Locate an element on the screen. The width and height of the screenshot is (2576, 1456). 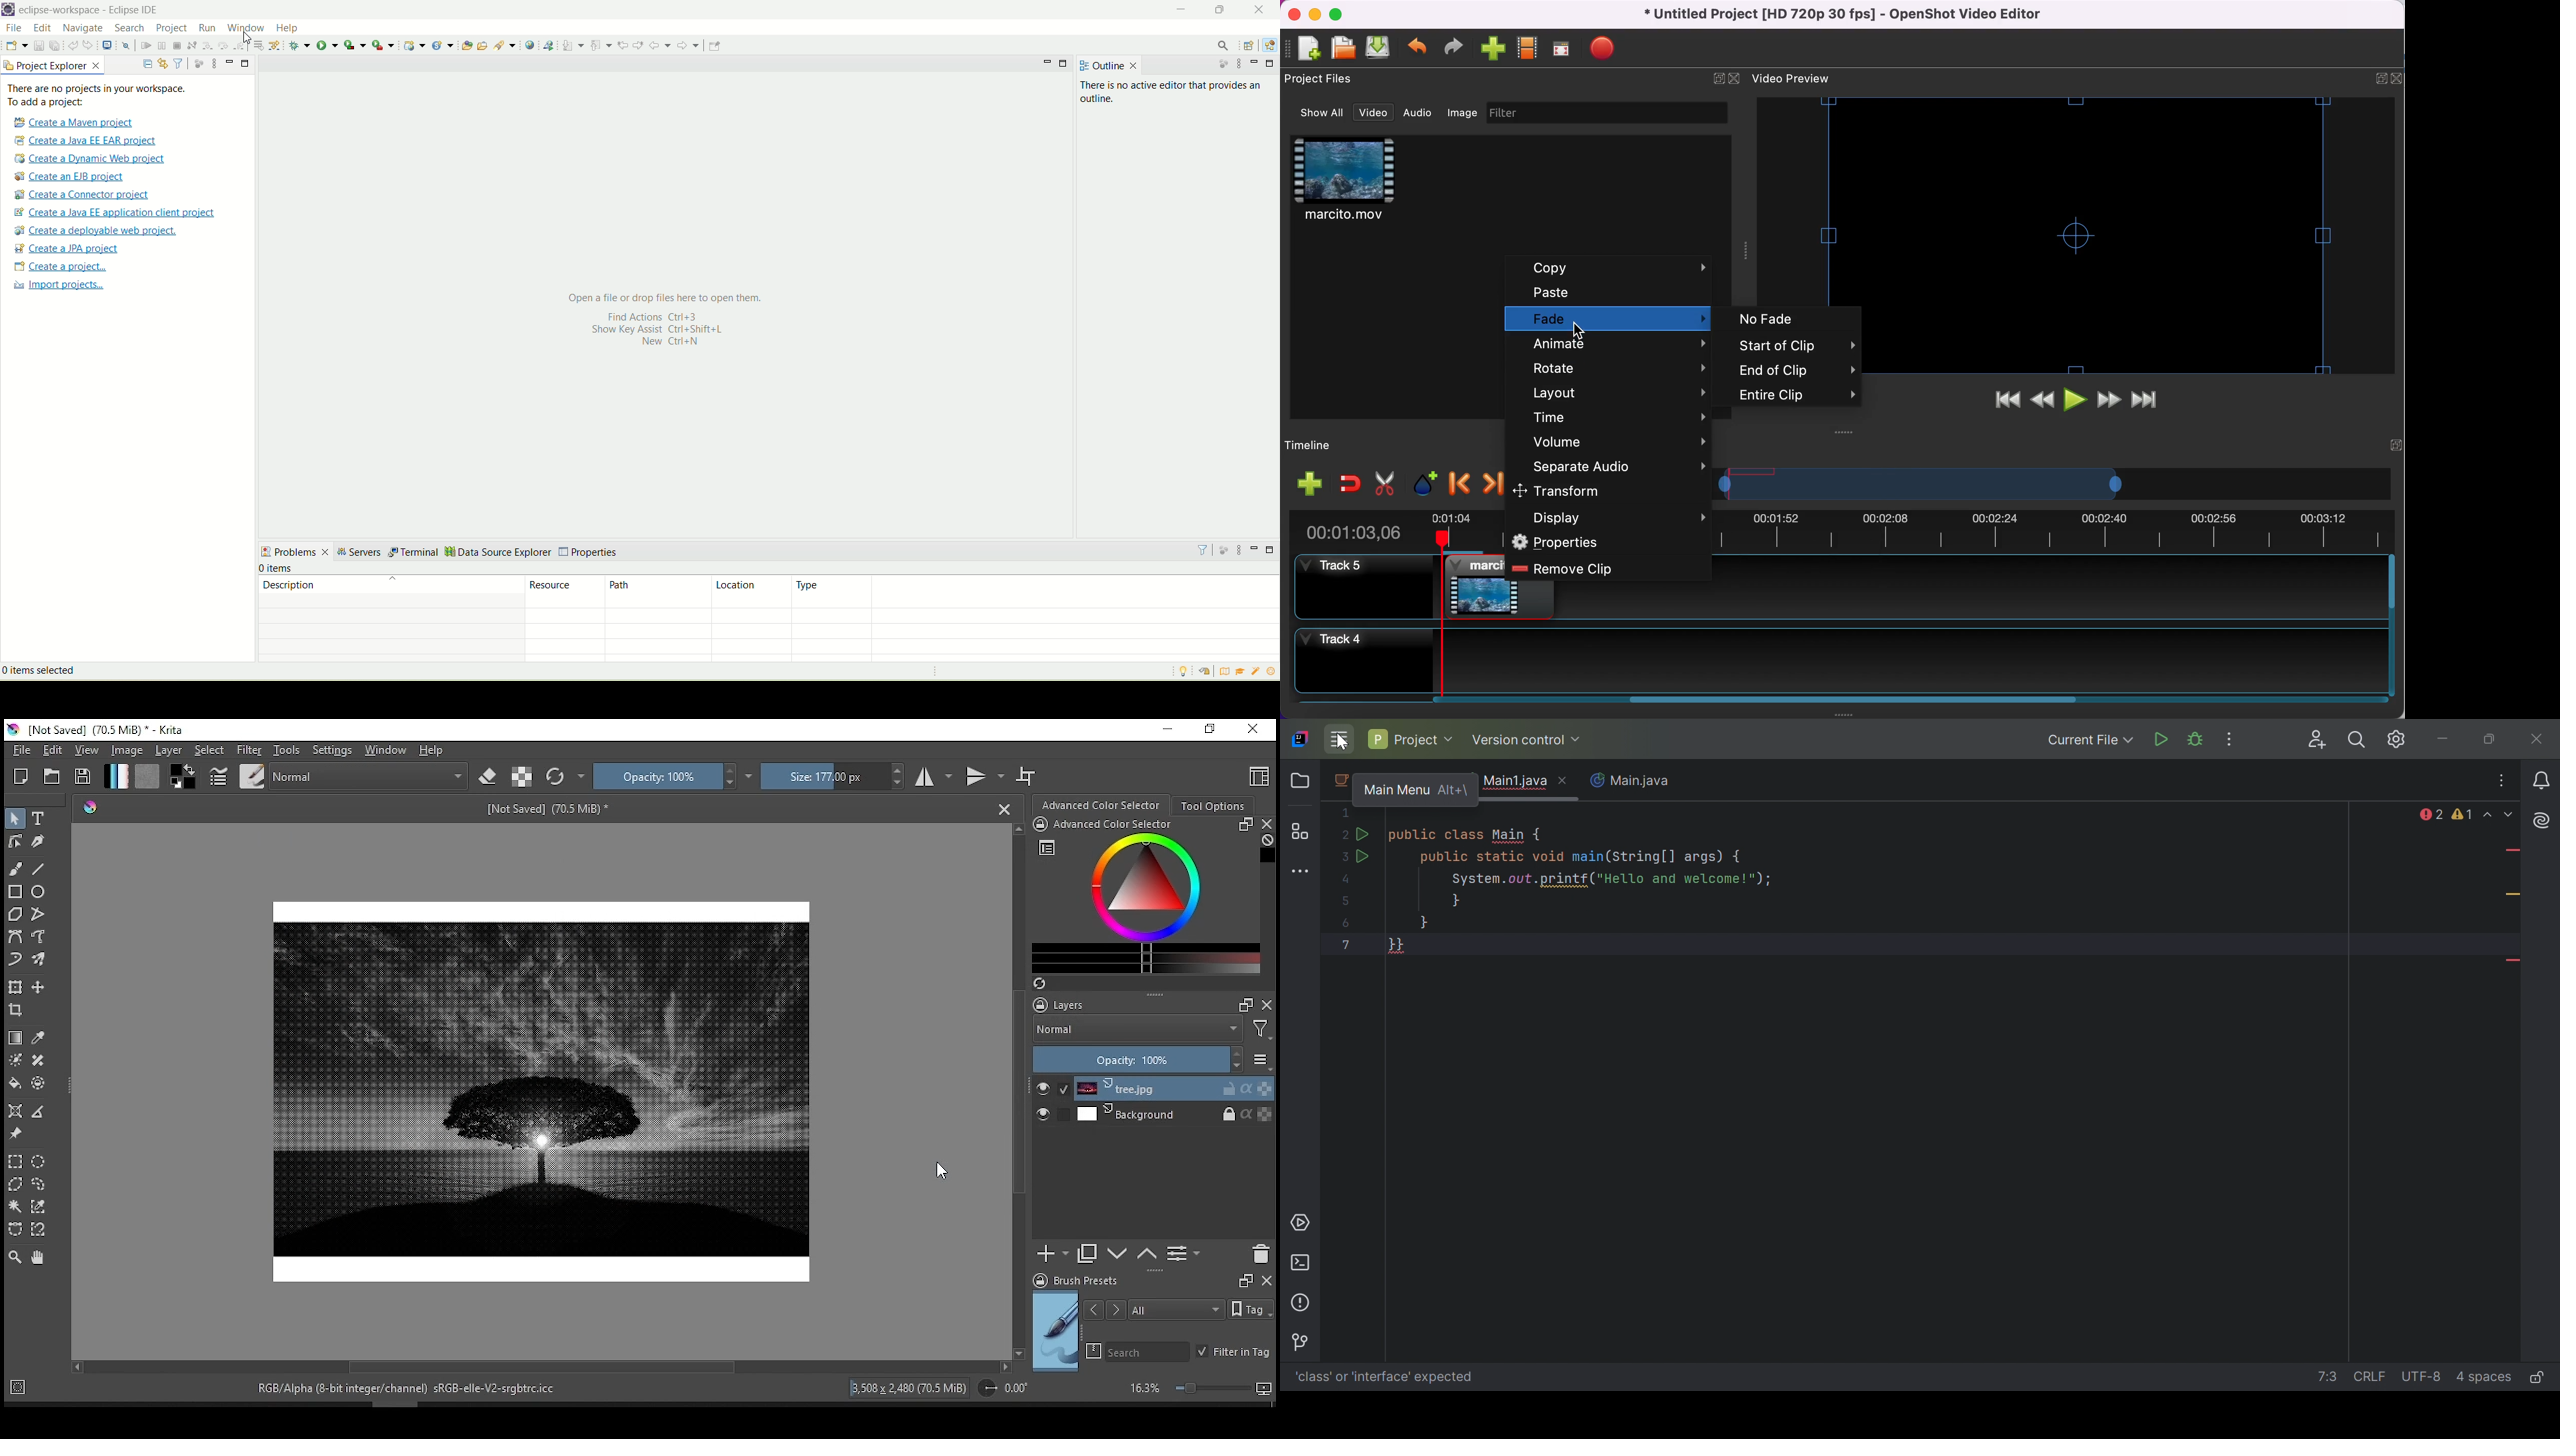
next edit location is located at coordinates (639, 44).